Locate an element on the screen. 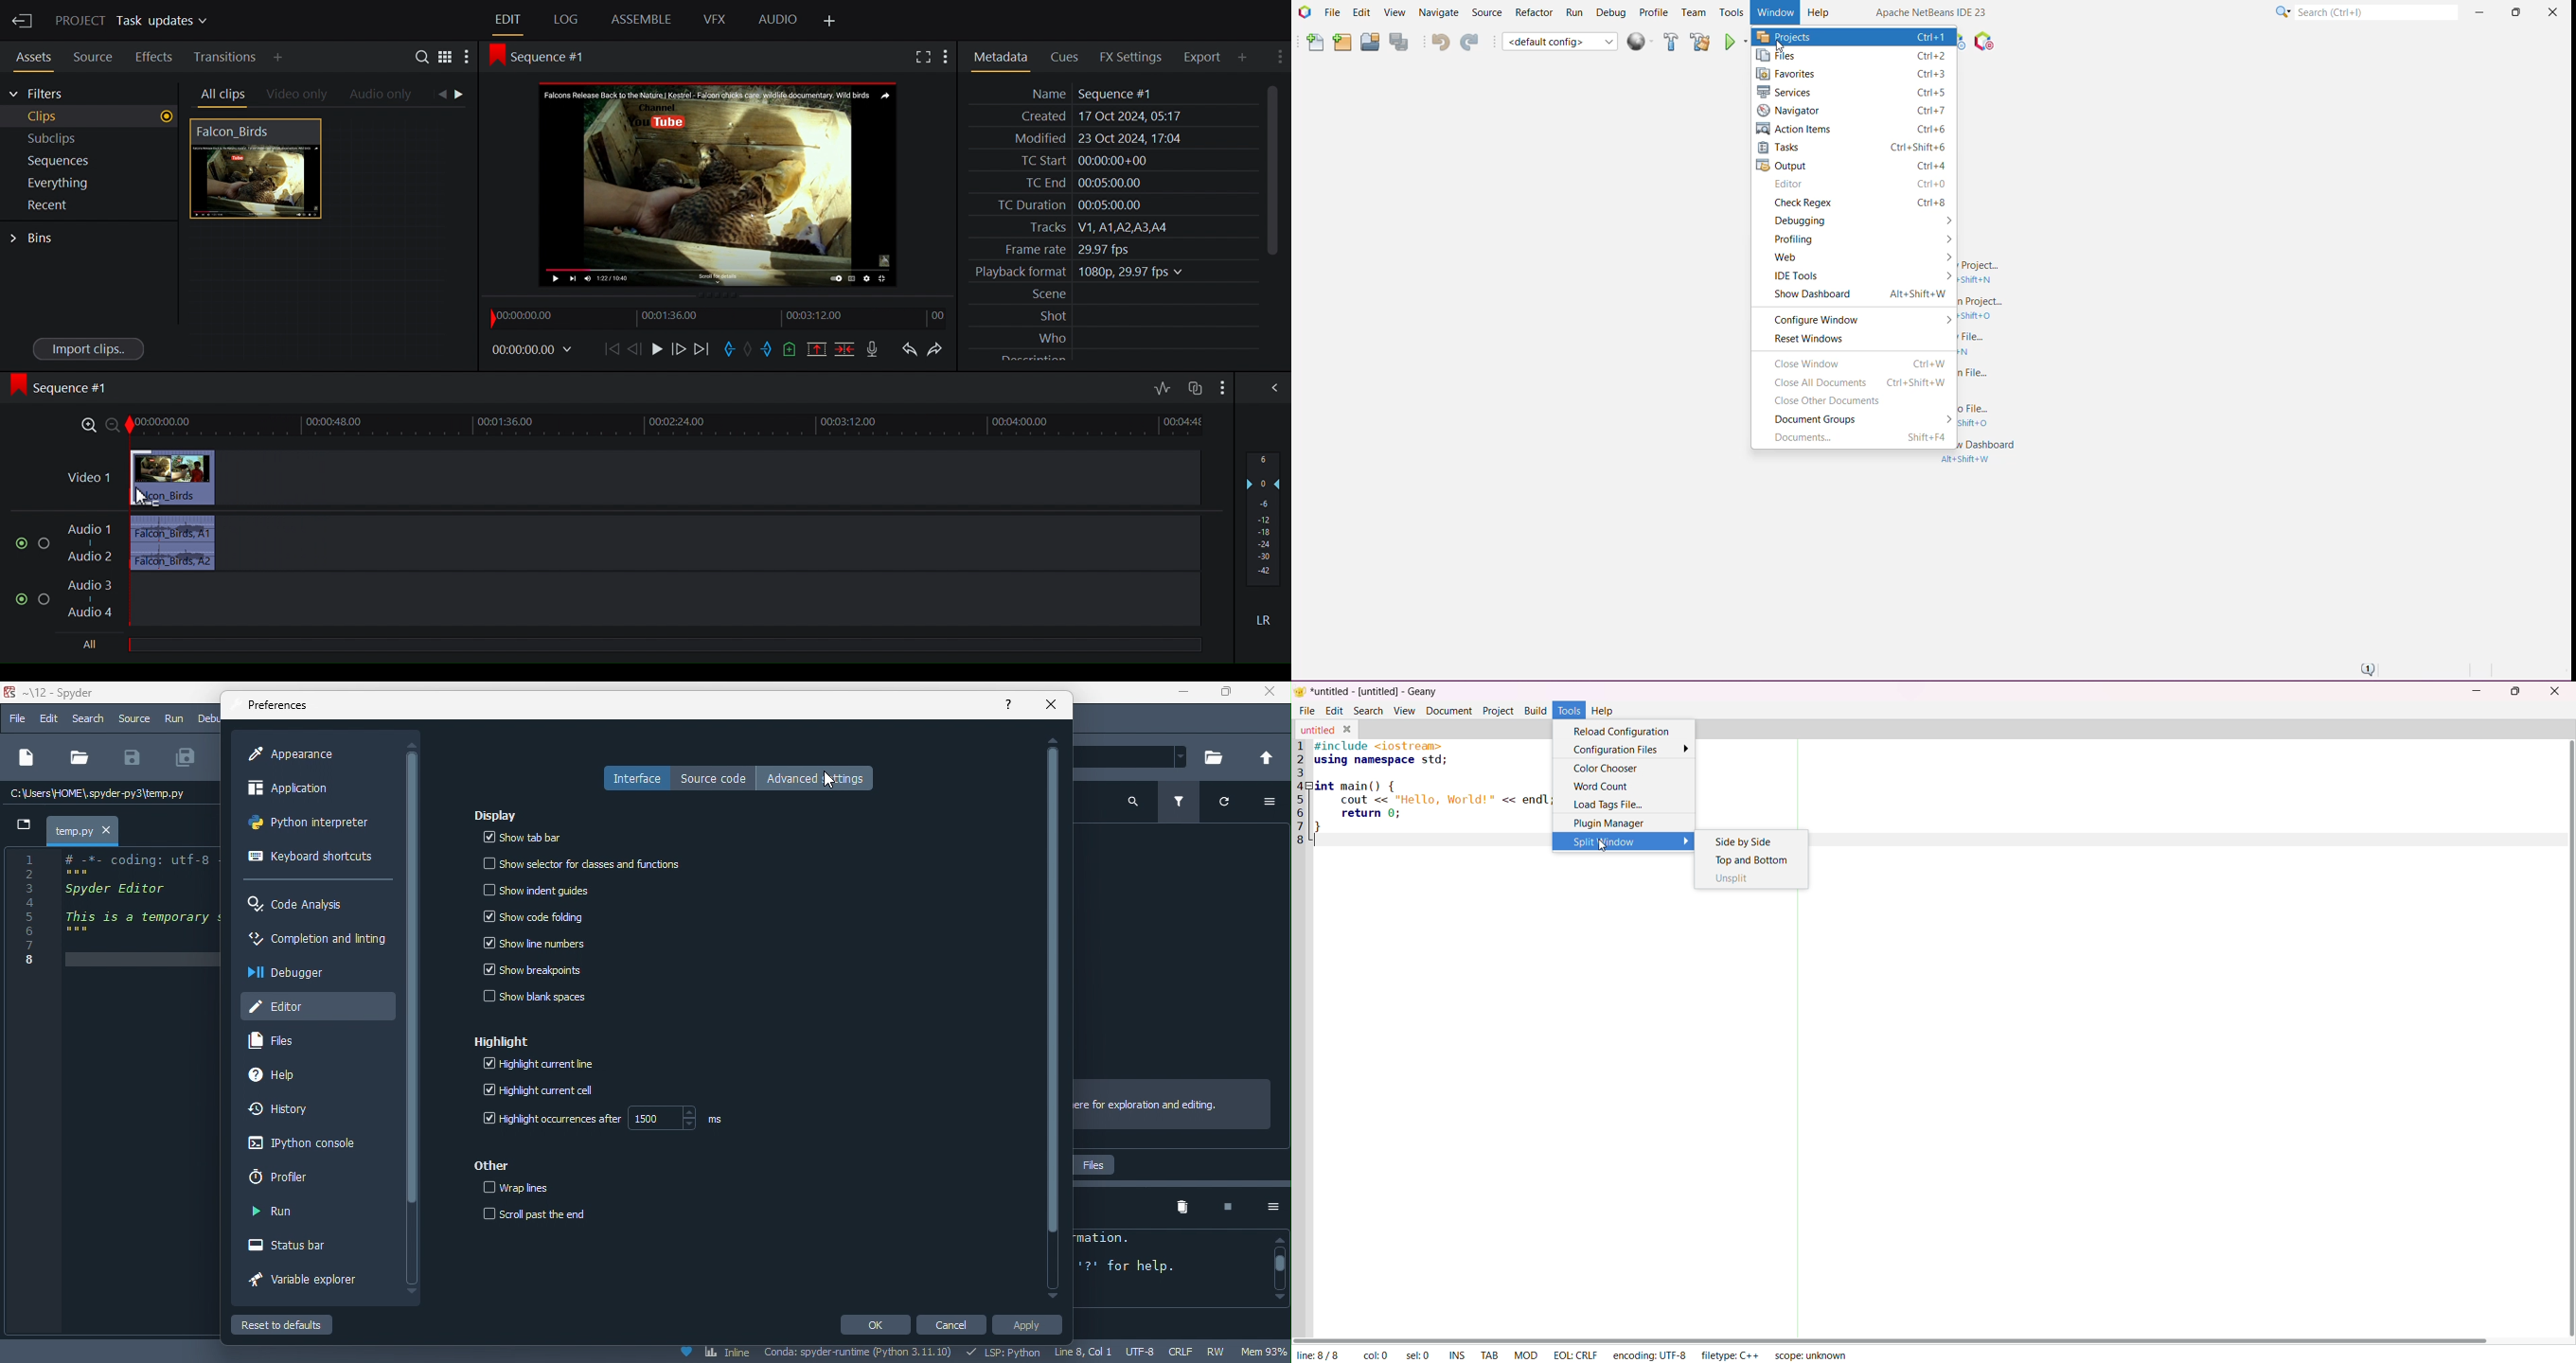  Timeline is located at coordinates (721, 319).